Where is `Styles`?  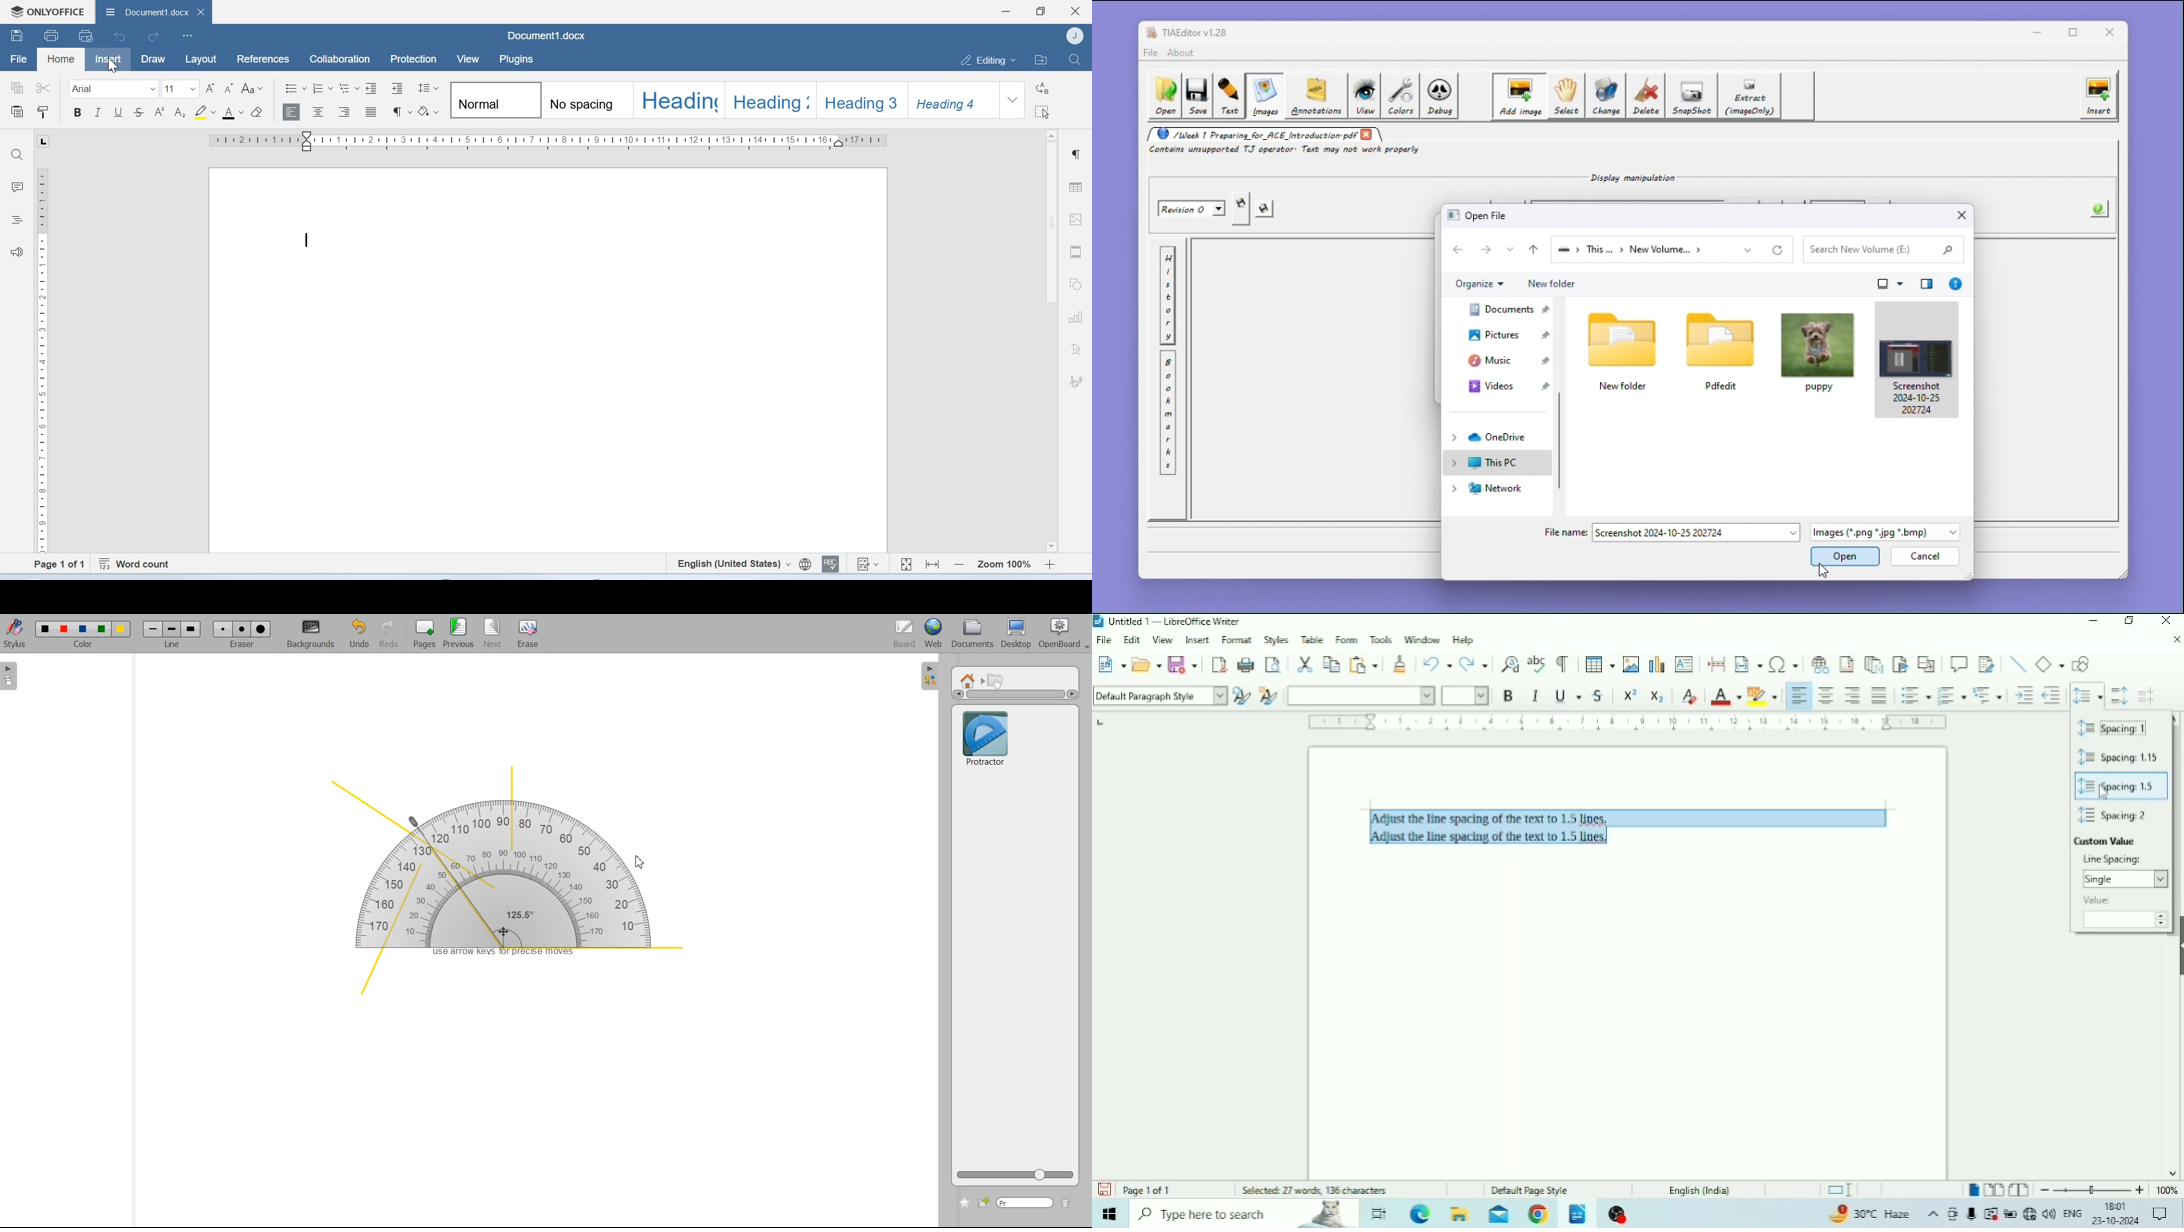 Styles is located at coordinates (1276, 639).